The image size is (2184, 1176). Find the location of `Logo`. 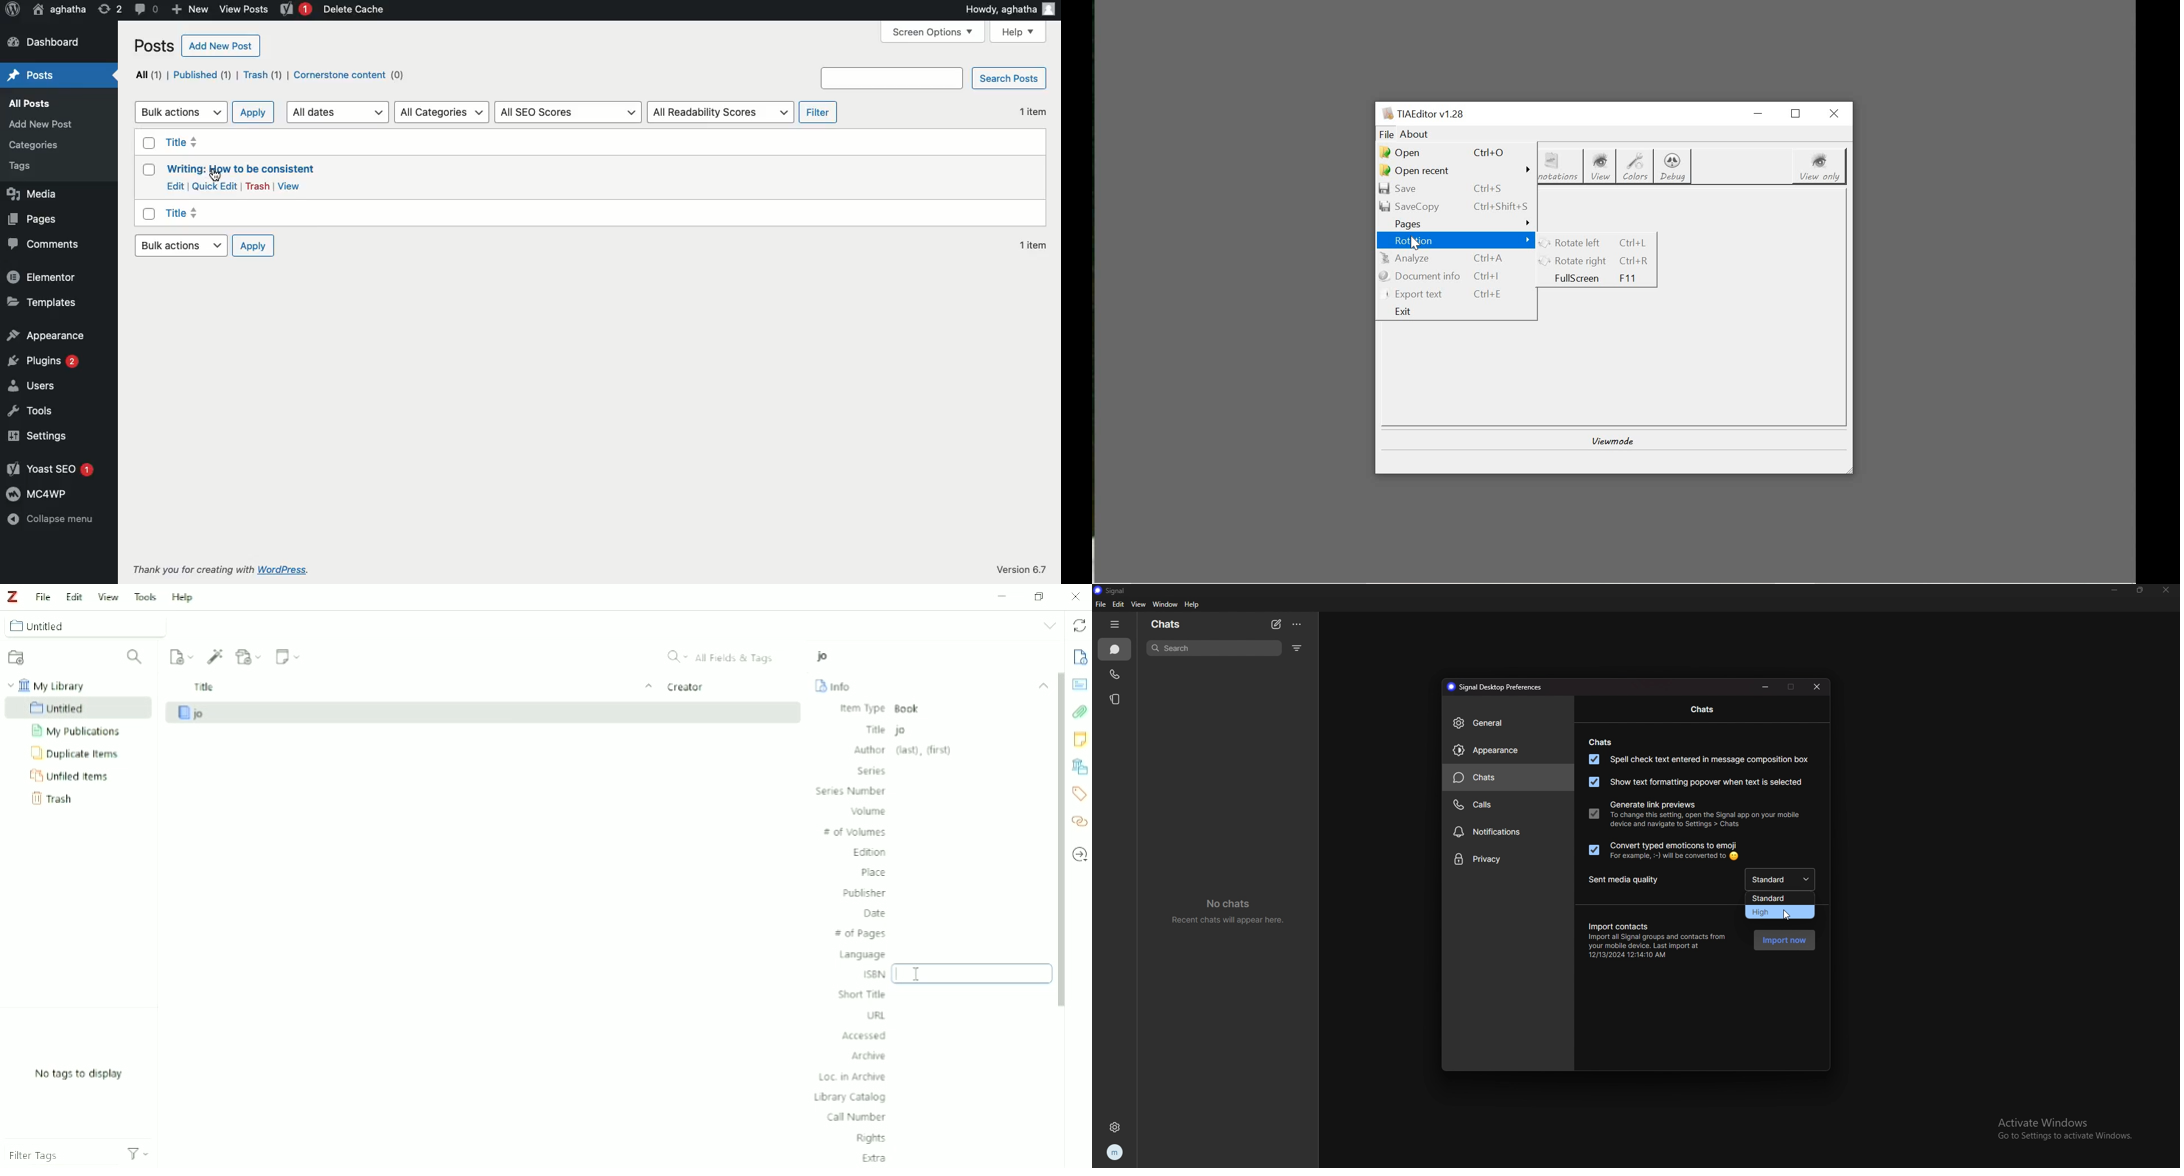

Logo is located at coordinates (13, 10).